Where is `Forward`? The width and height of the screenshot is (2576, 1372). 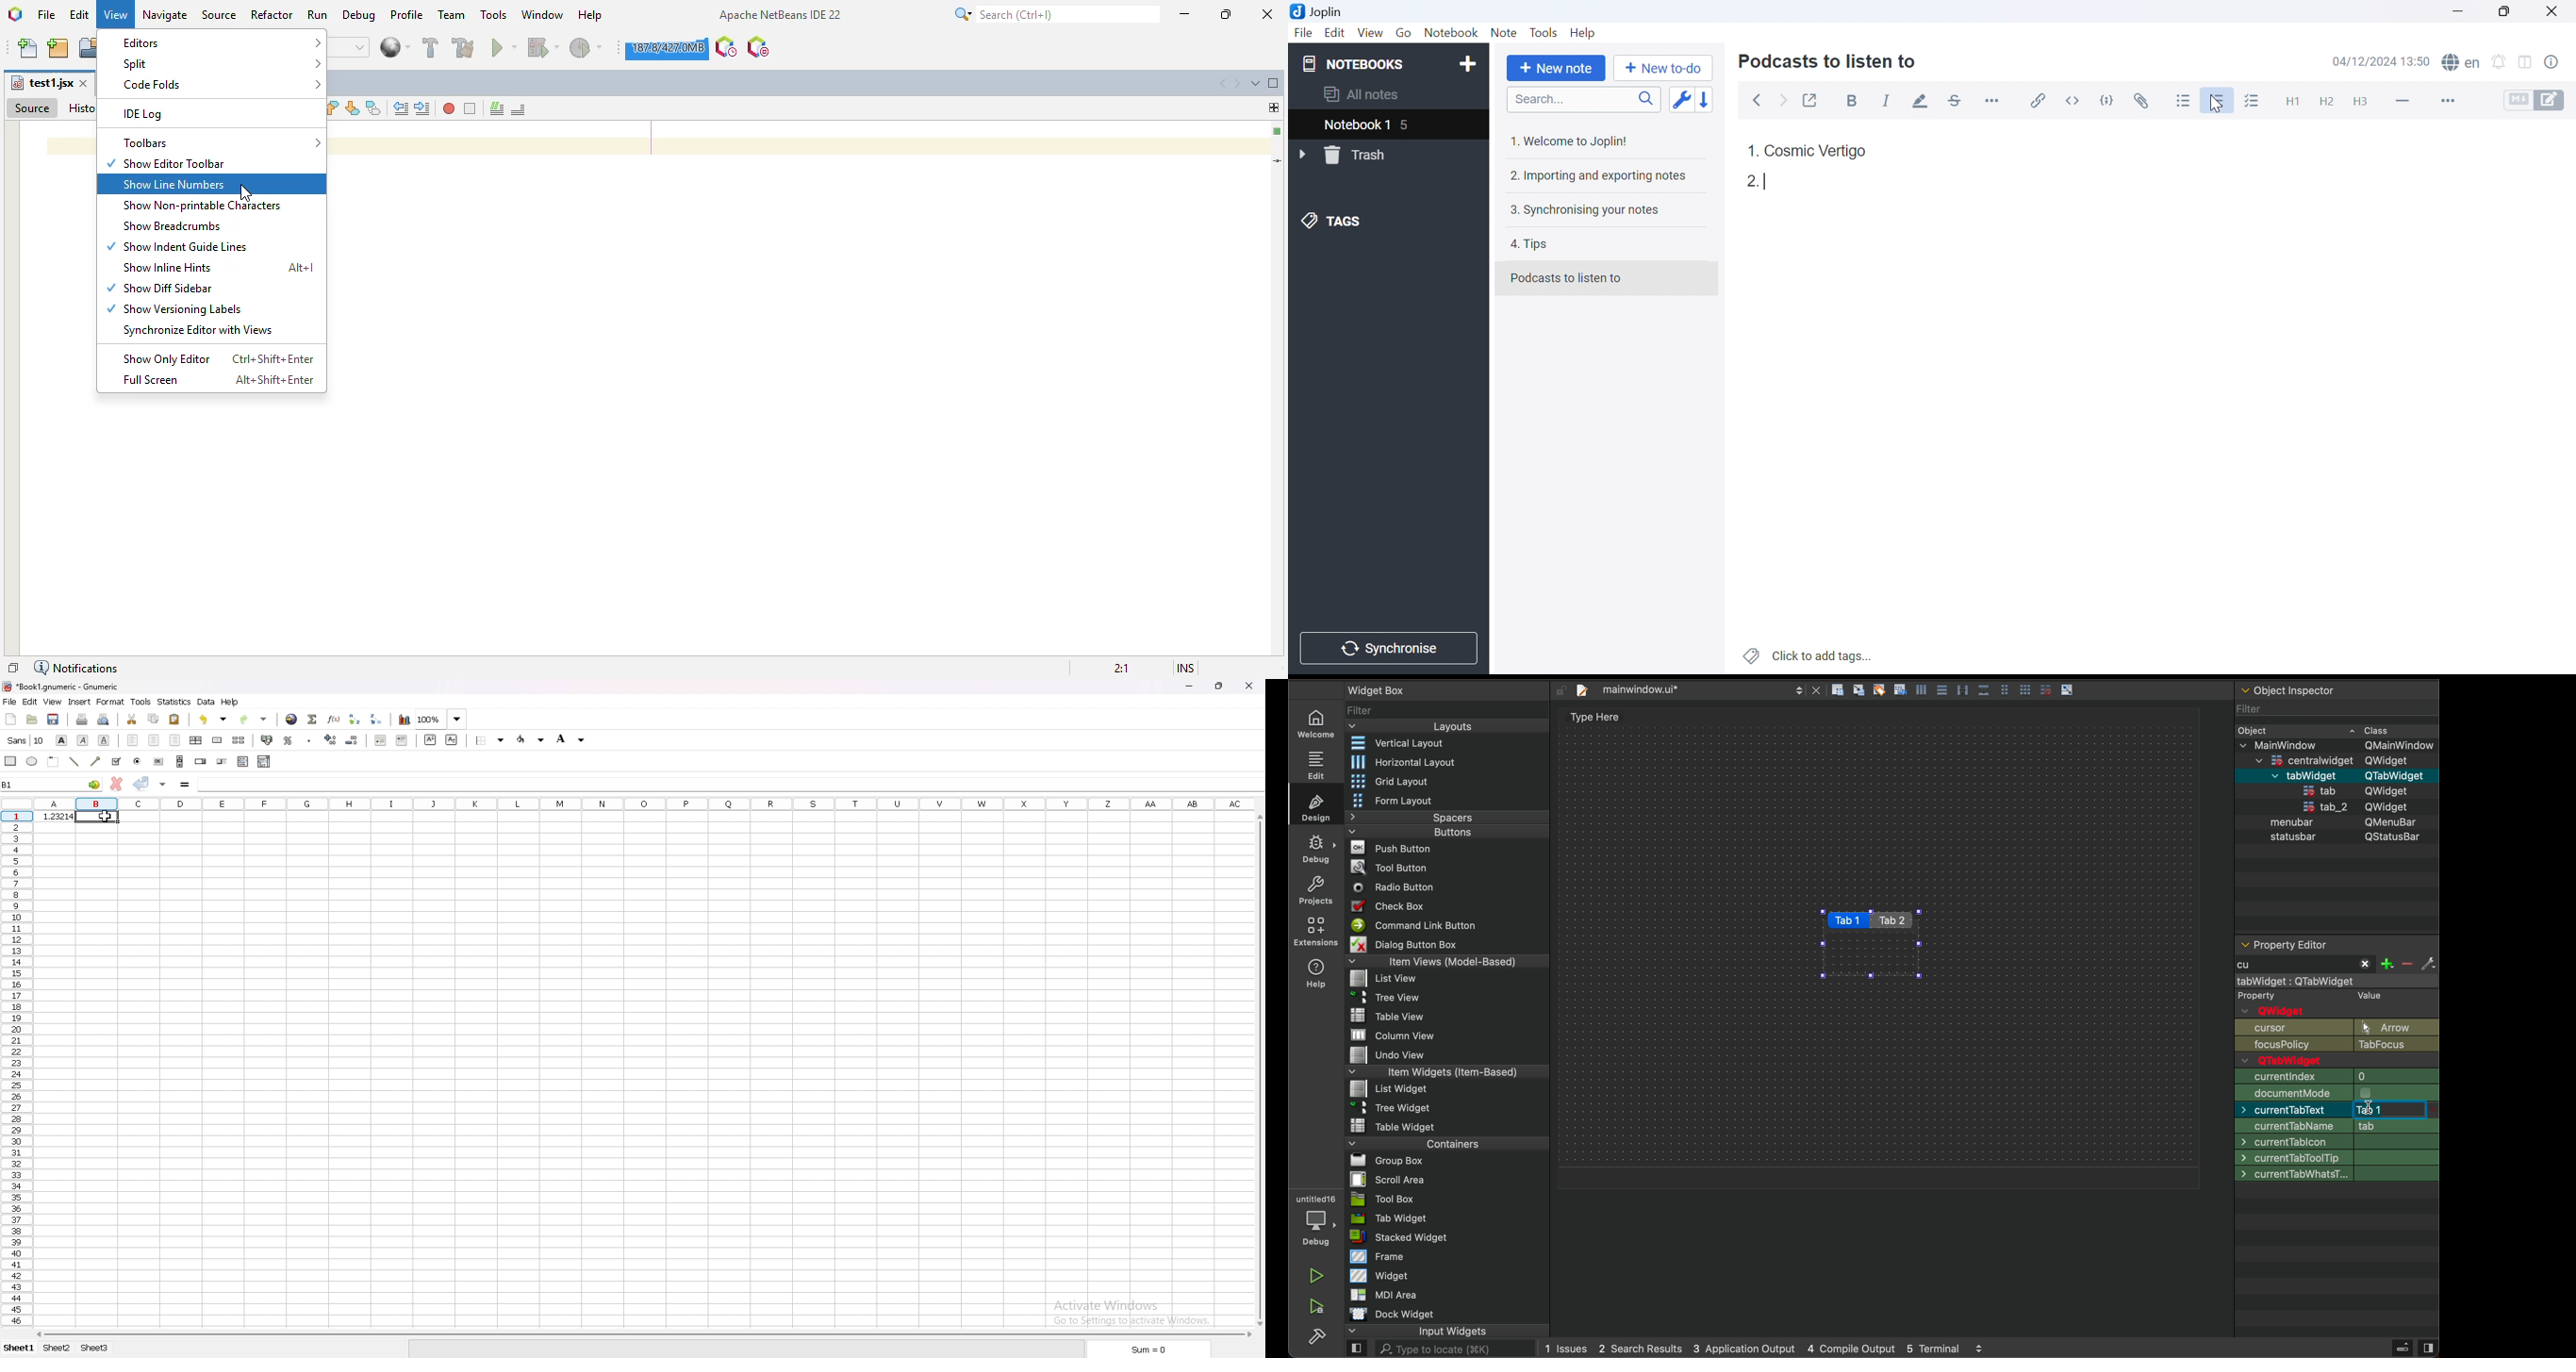 Forward is located at coordinates (1786, 102).